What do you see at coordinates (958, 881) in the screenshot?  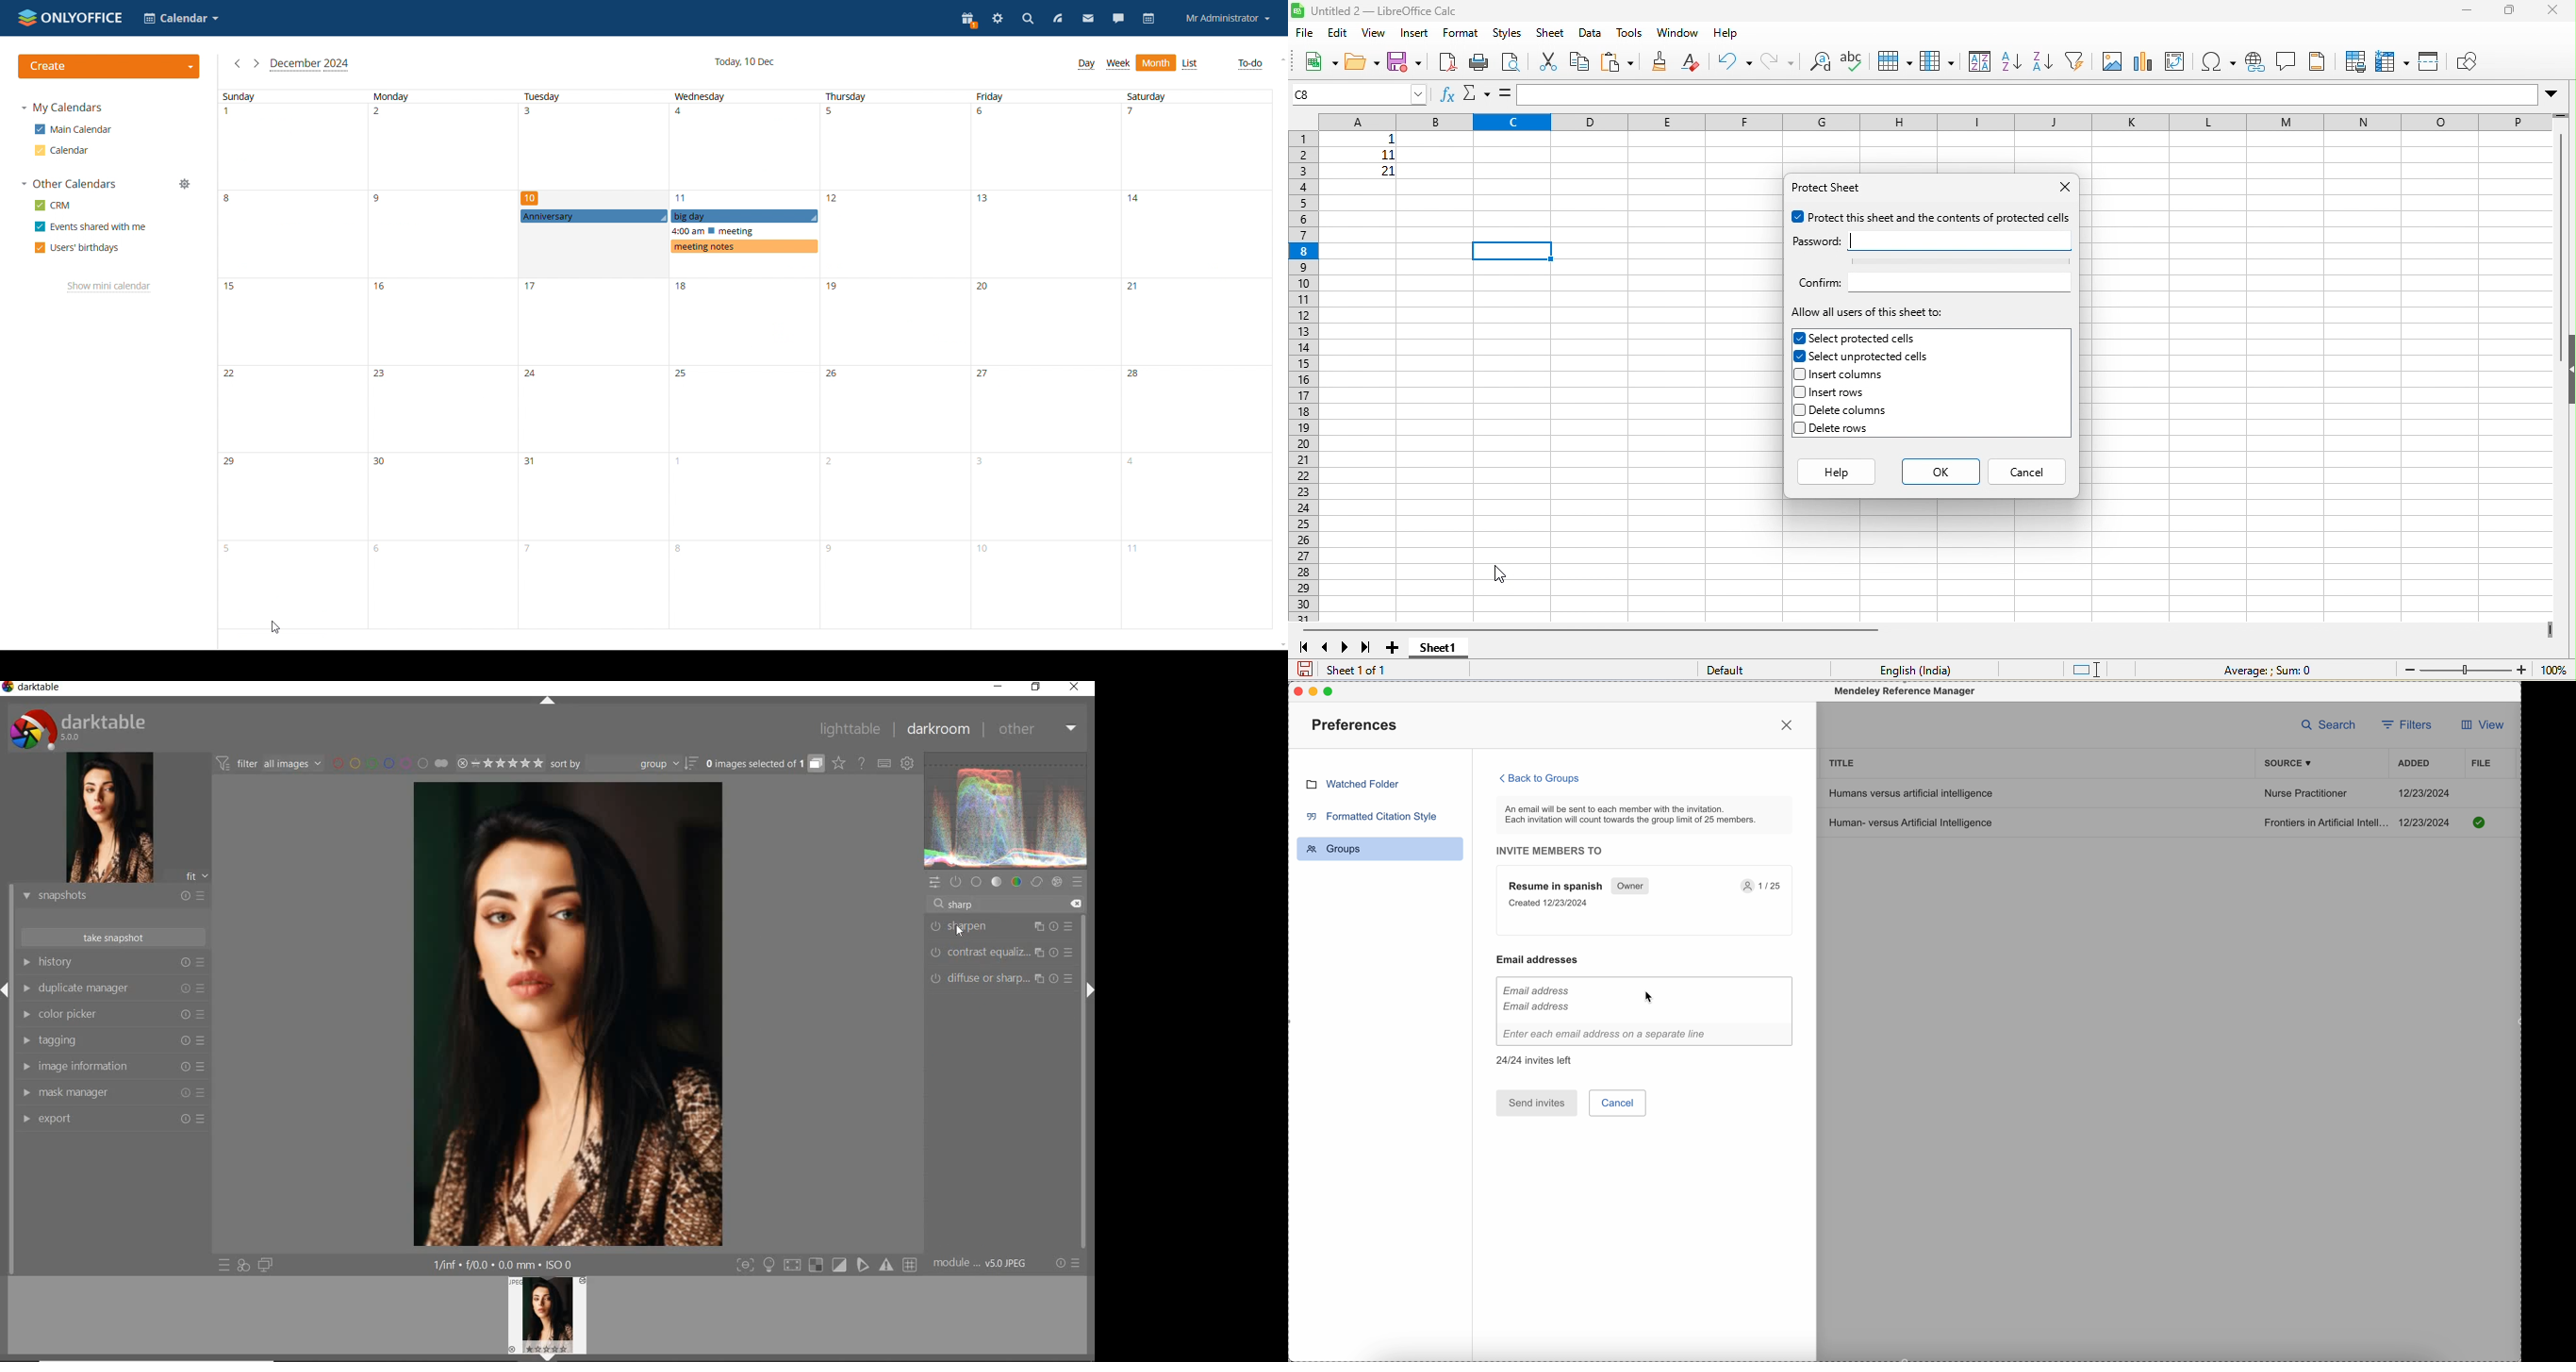 I see `show only active modules` at bounding box center [958, 881].